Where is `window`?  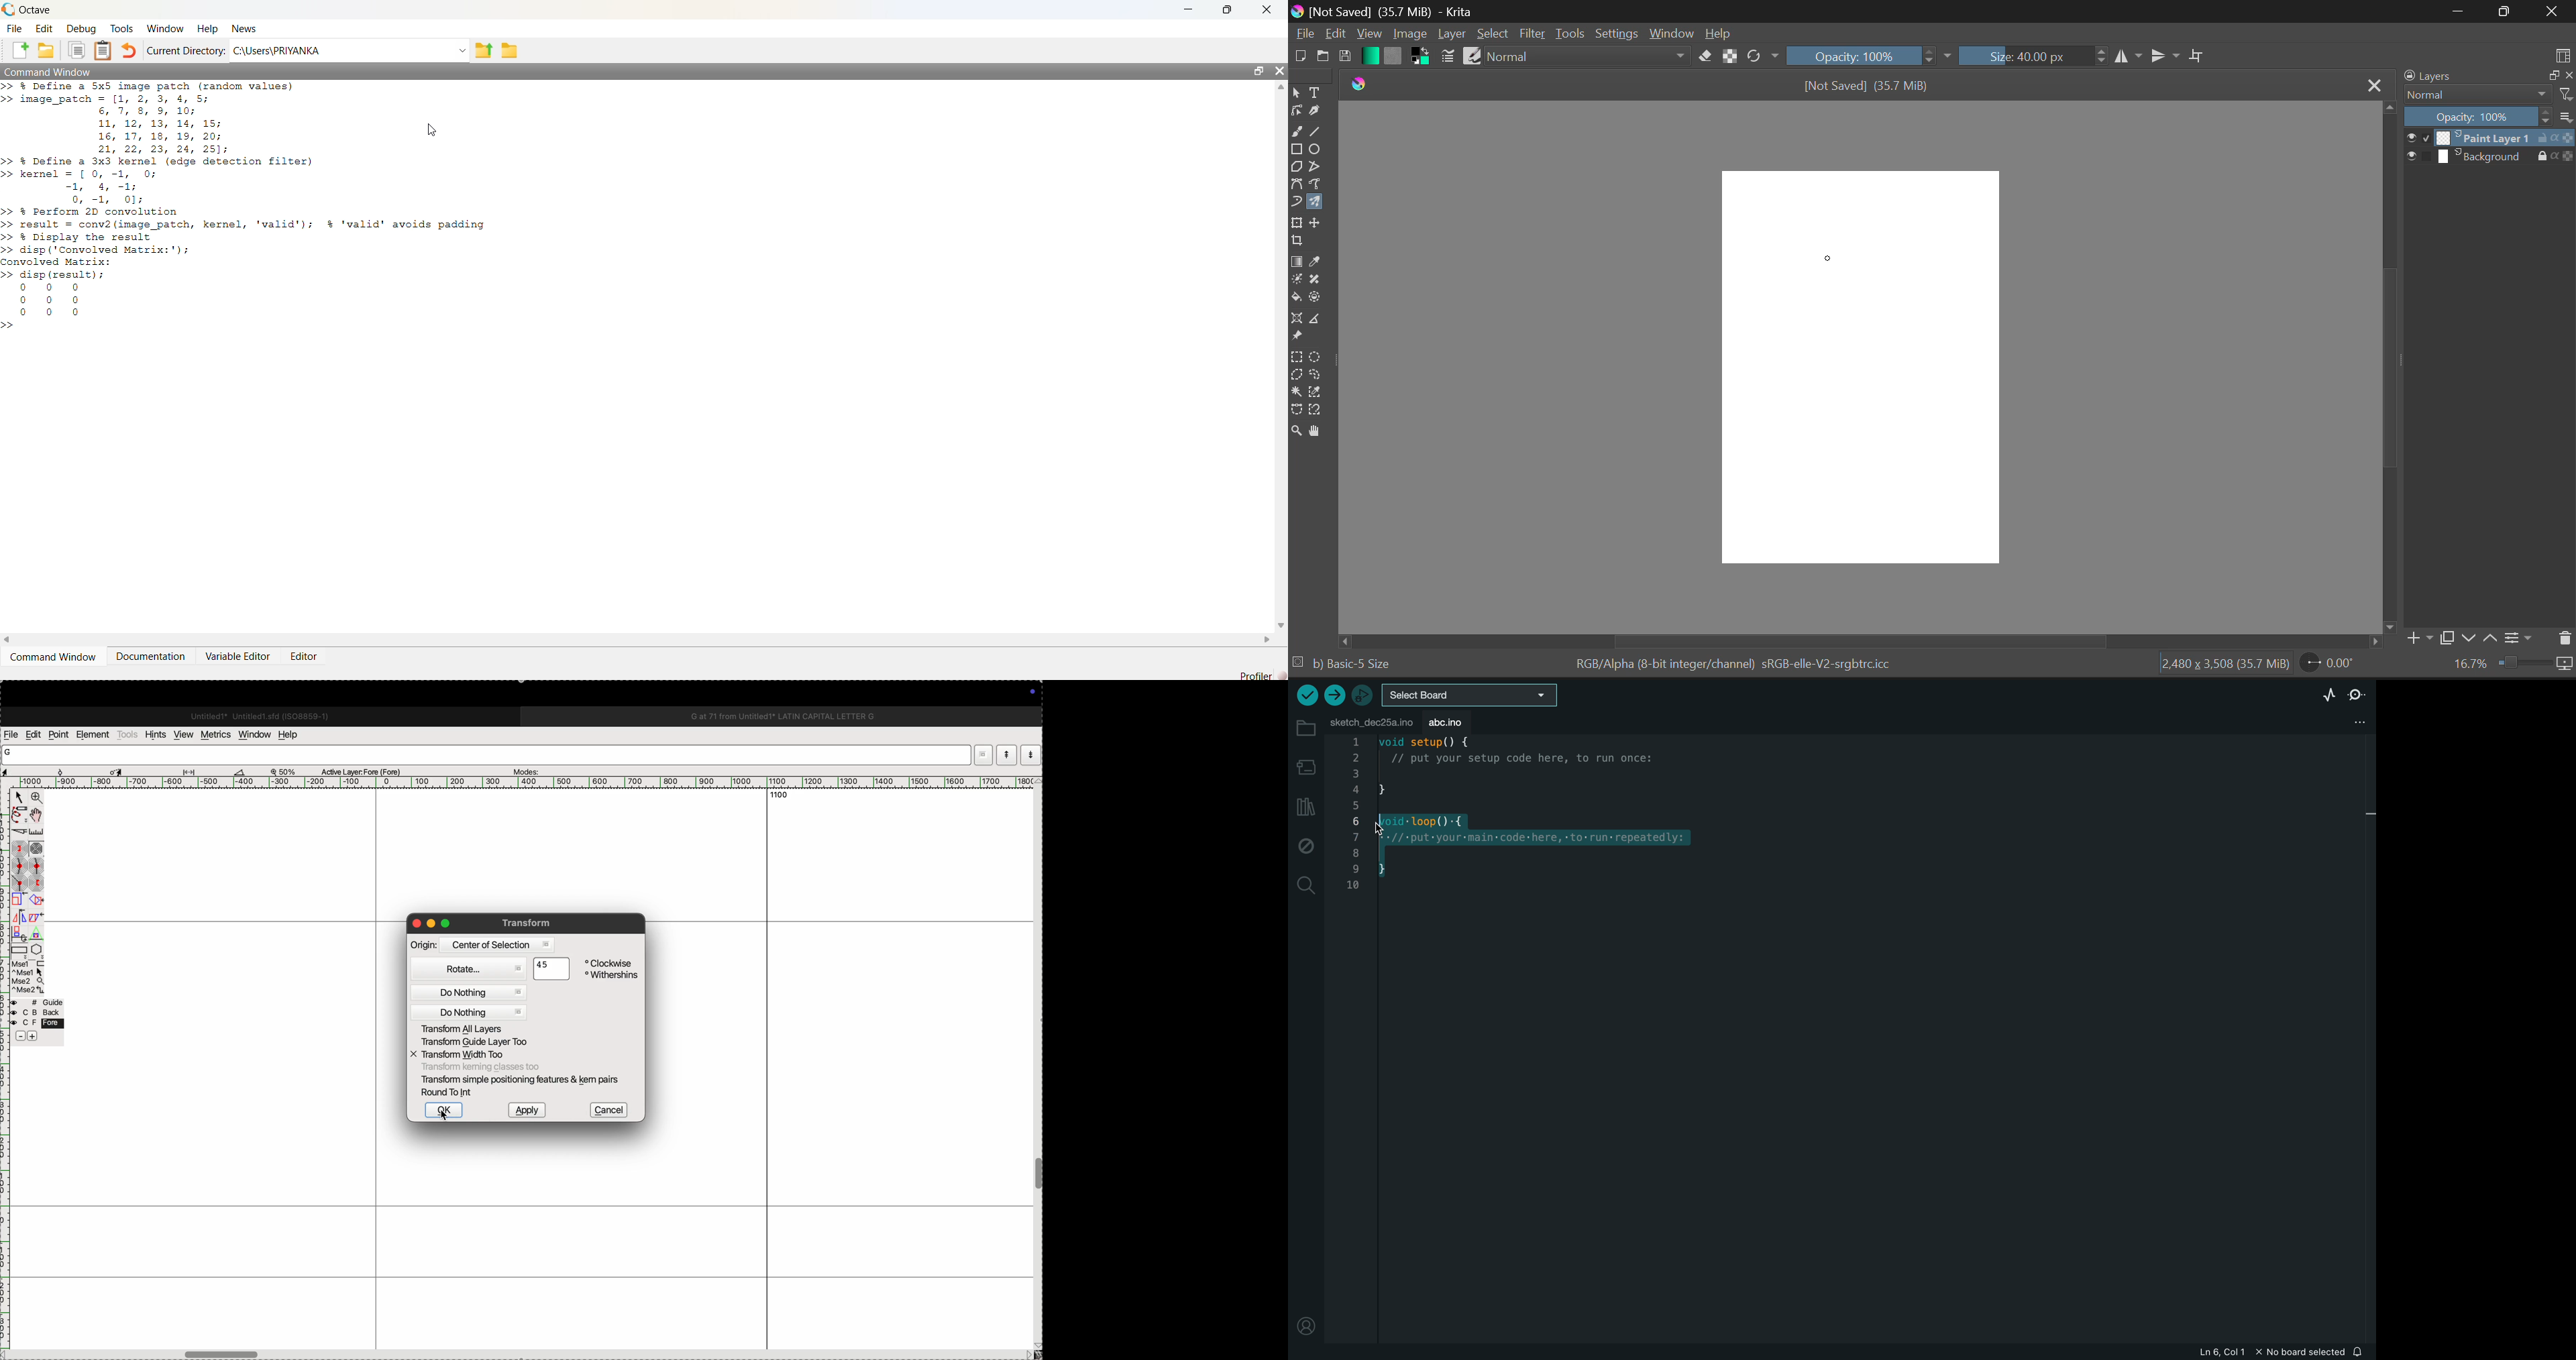
window is located at coordinates (255, 735).